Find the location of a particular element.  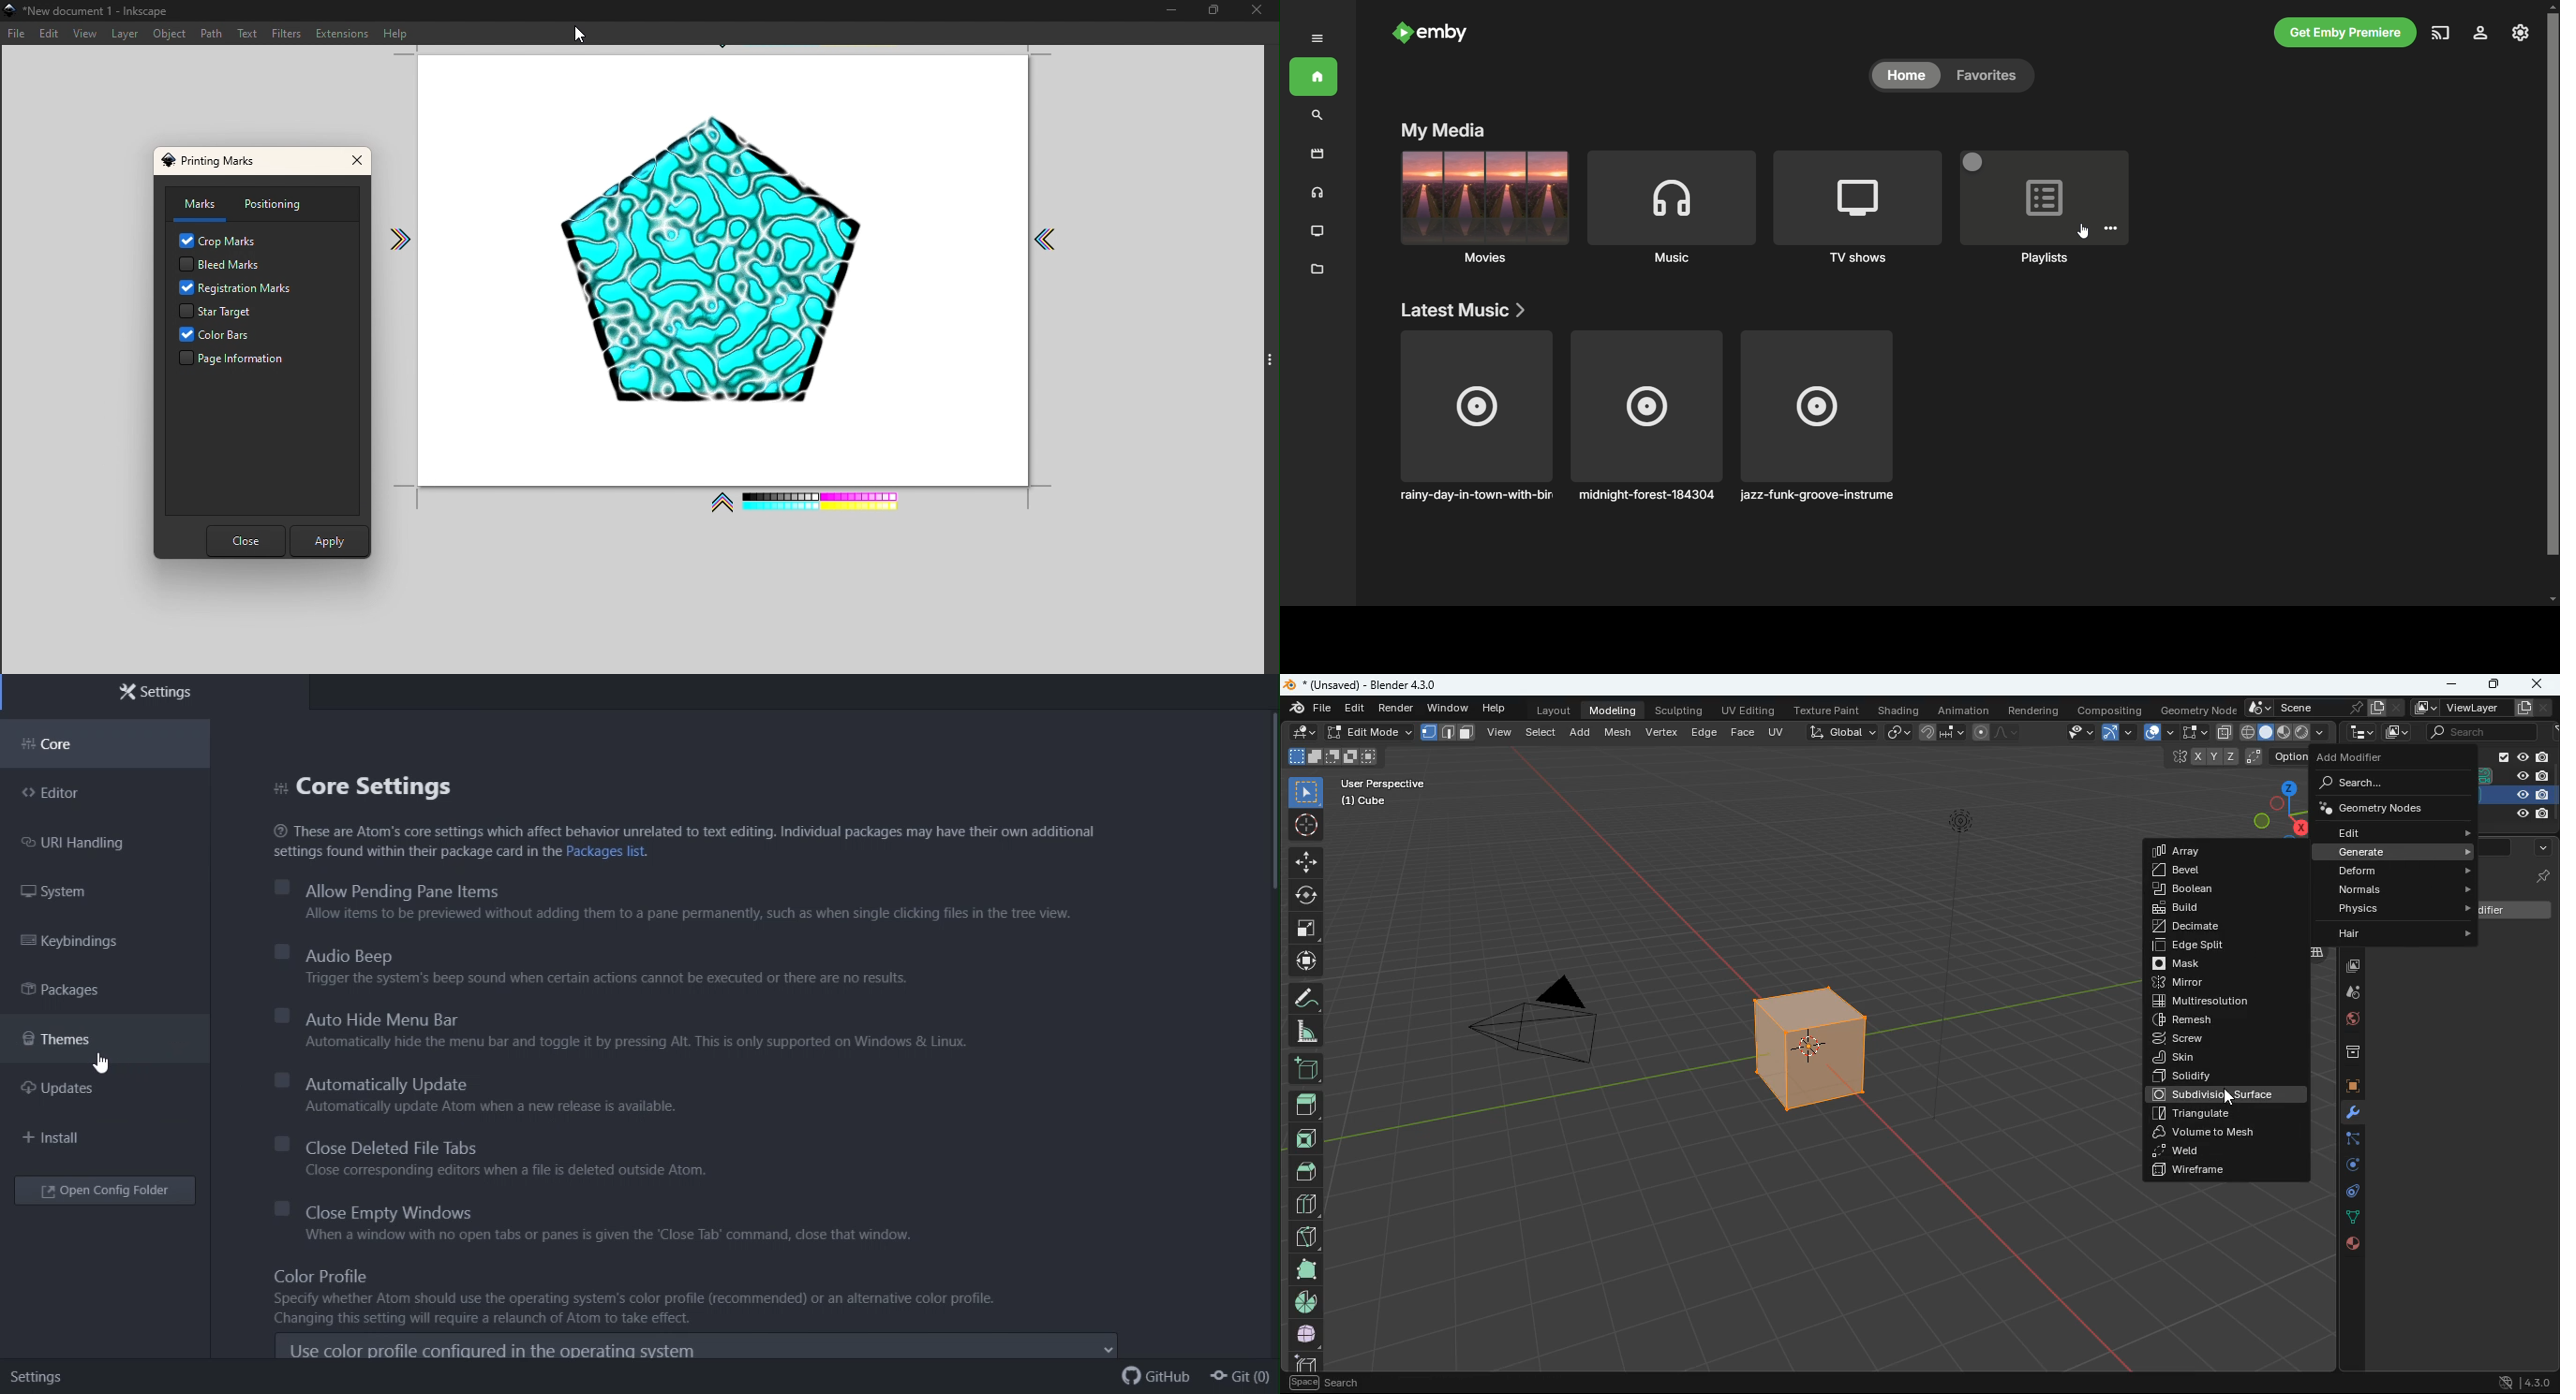

Editor is located at coordinates (63, 795).